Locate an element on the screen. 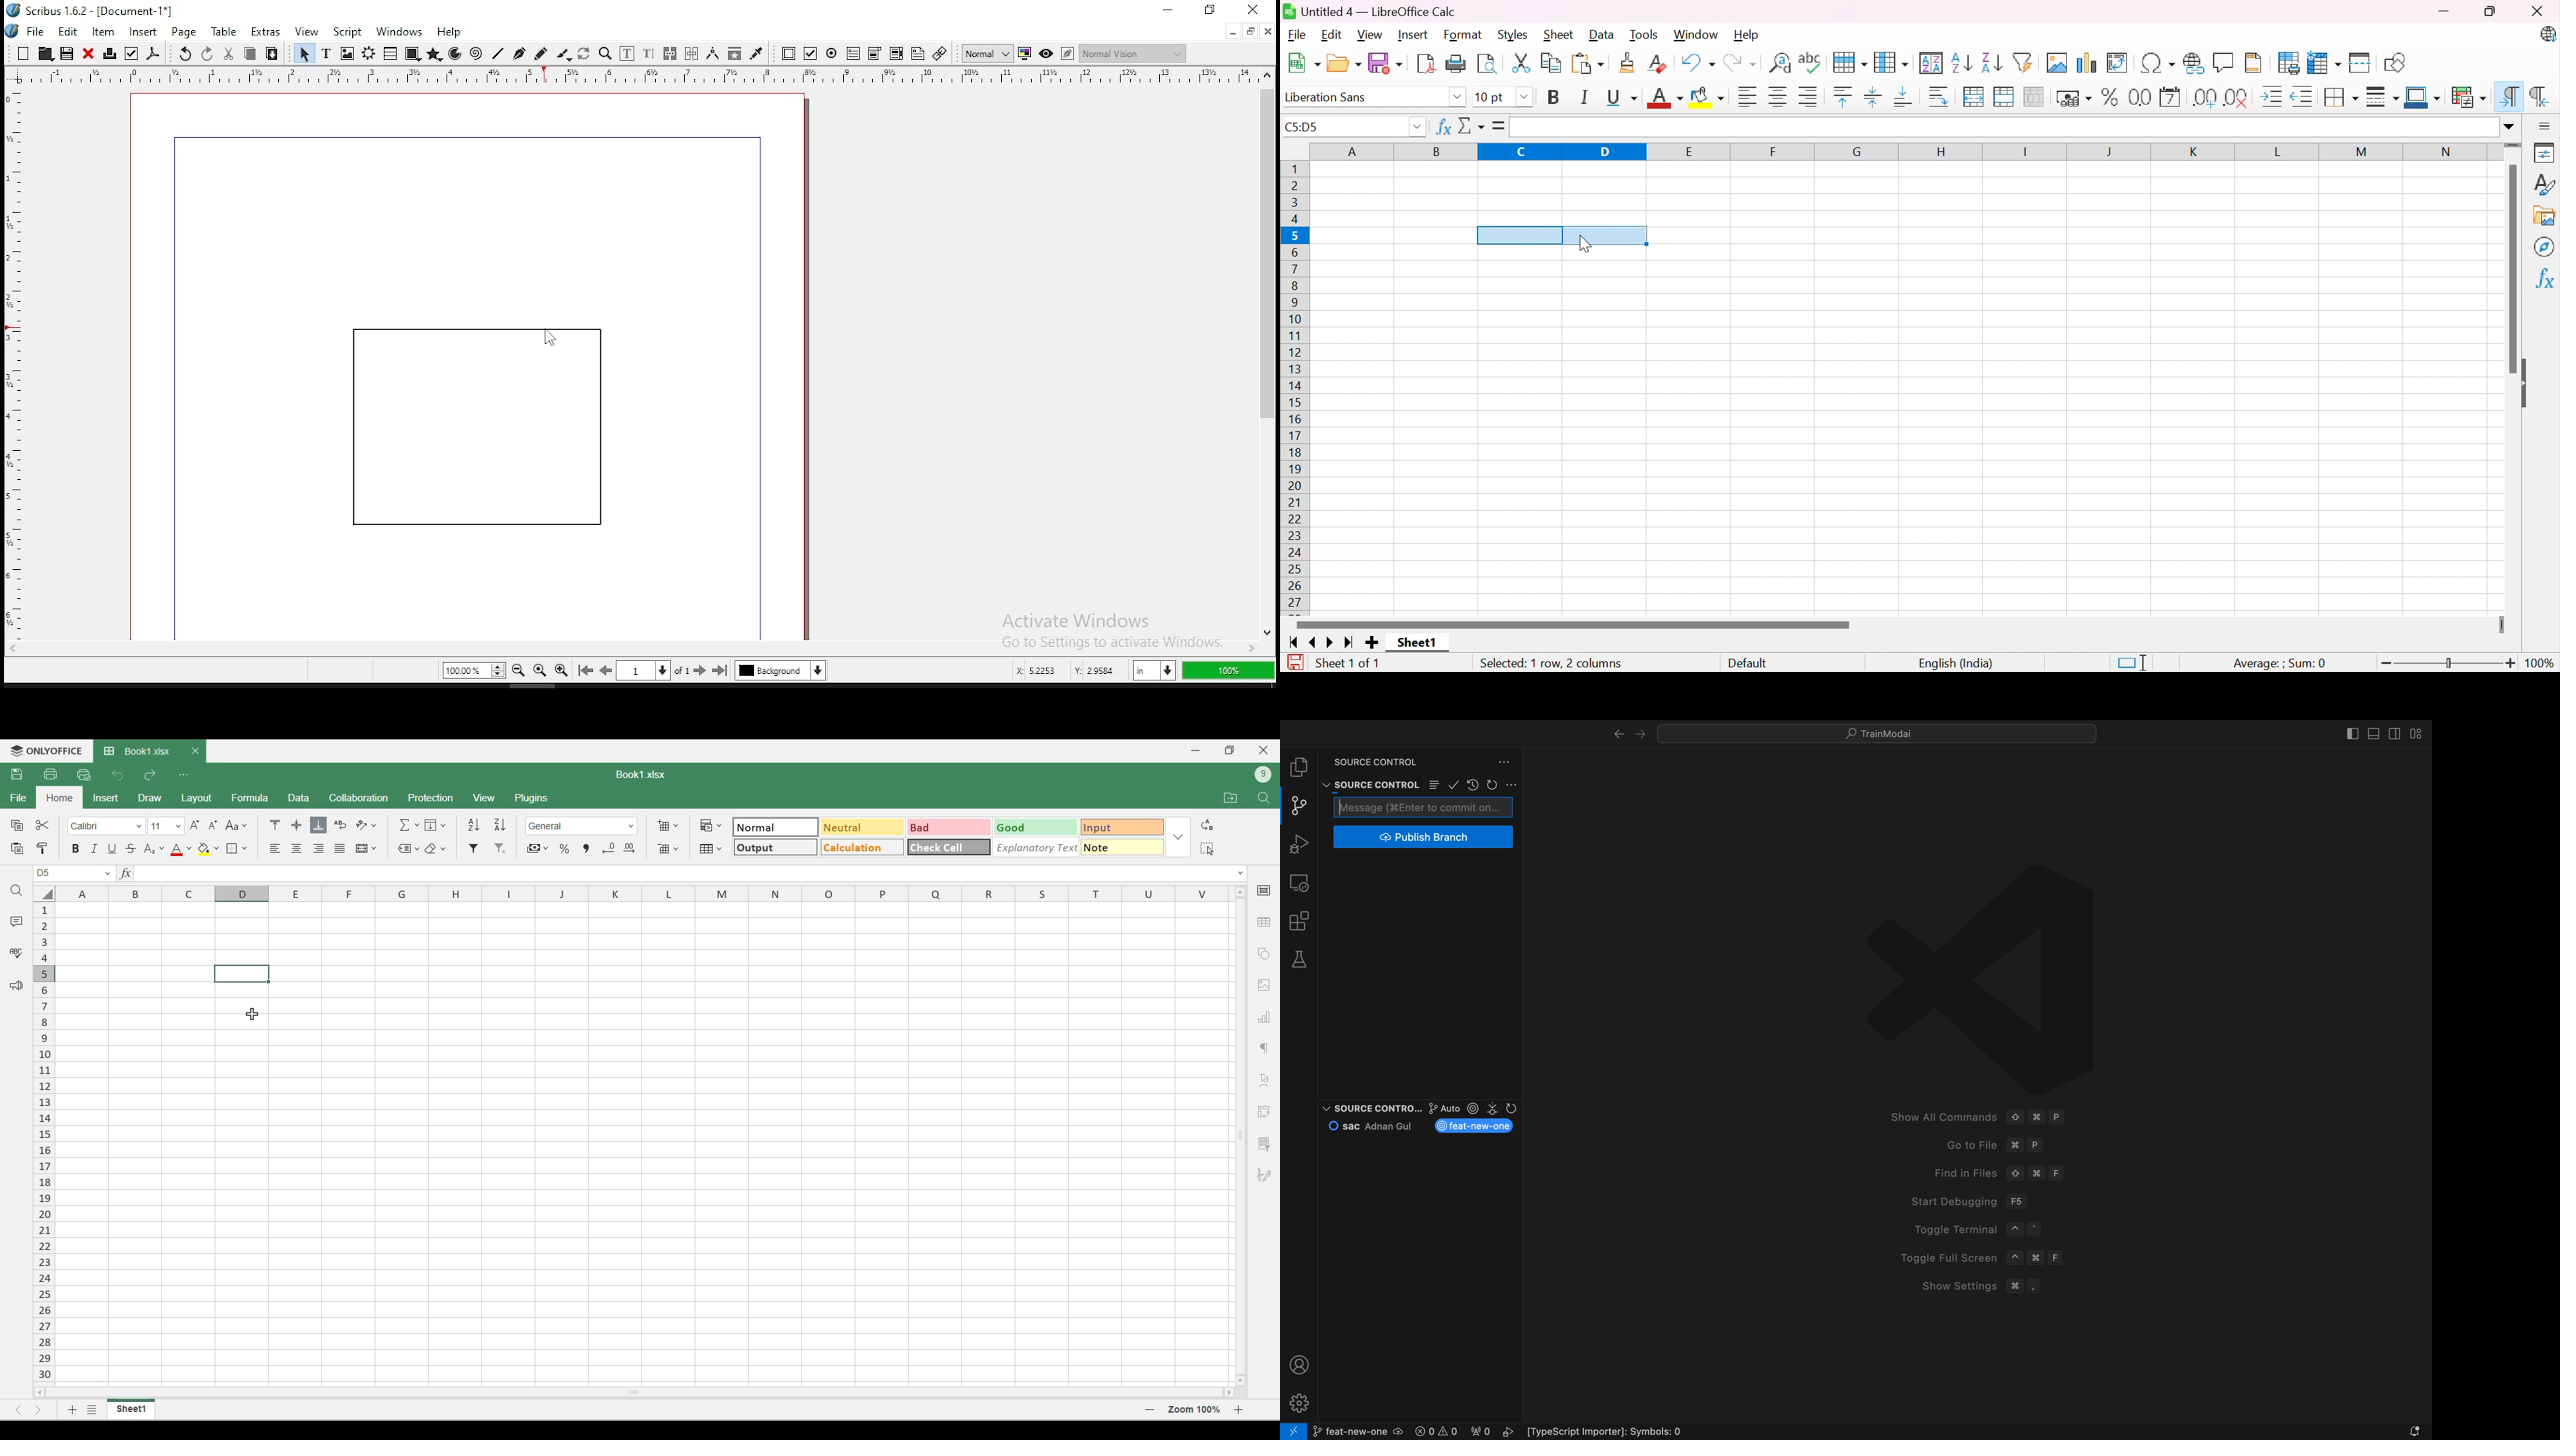  zoom in or out is located at coordinates (605, 54).